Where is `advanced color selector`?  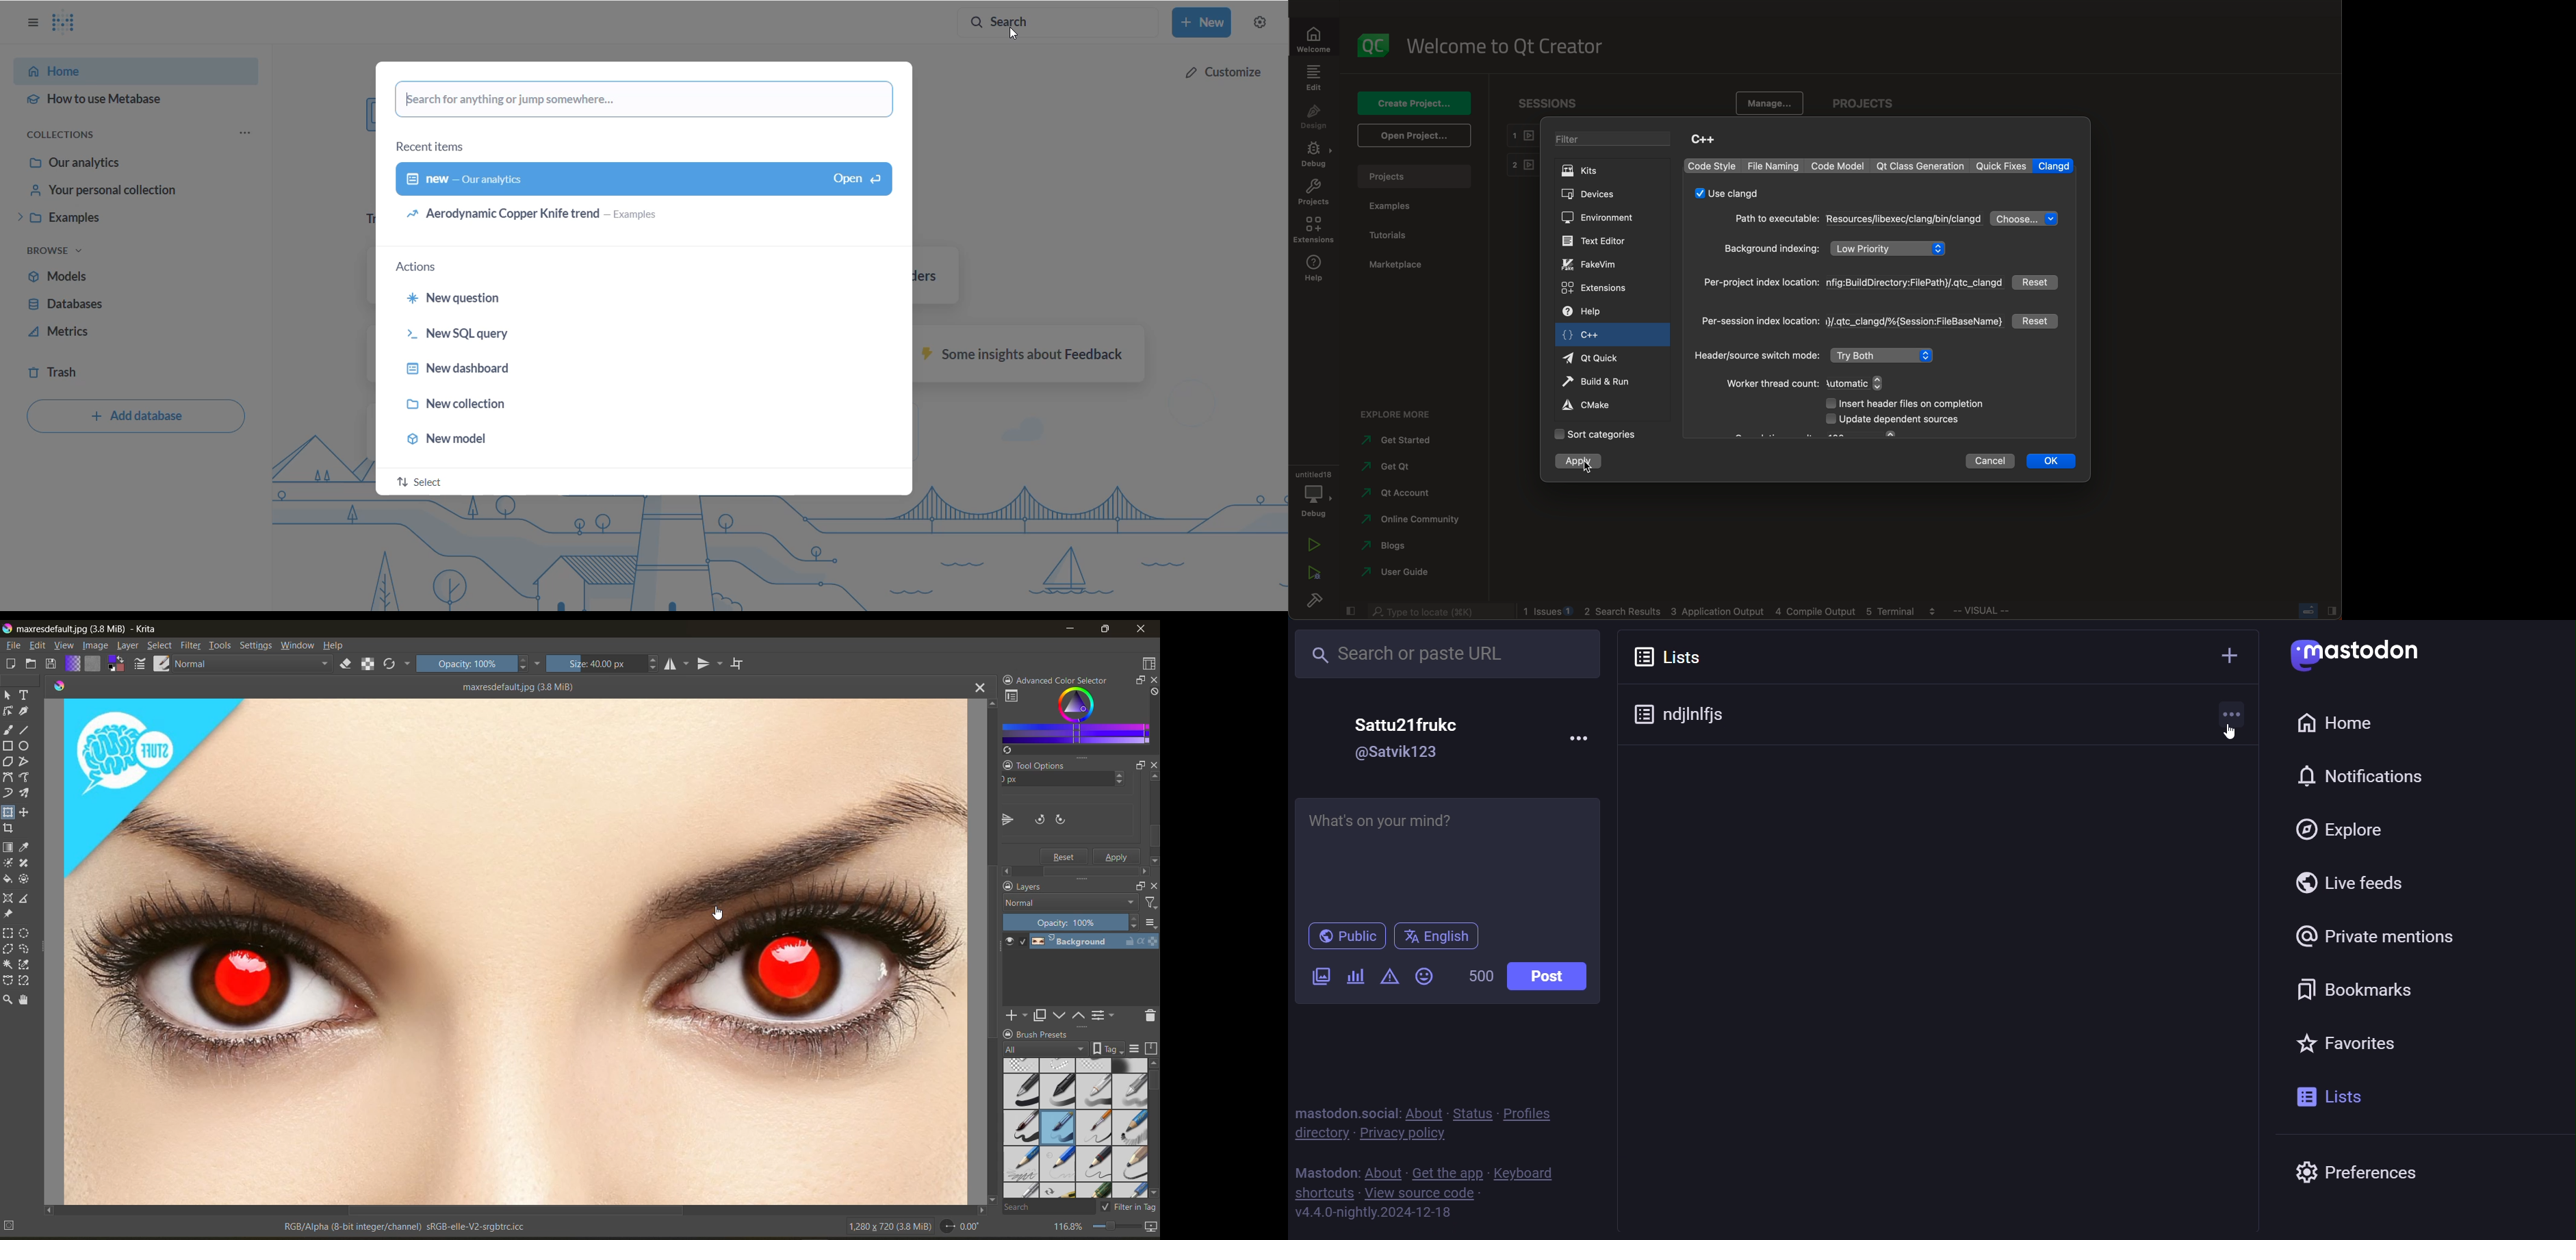 advanced color selector is located at coordinates (1074, 720).